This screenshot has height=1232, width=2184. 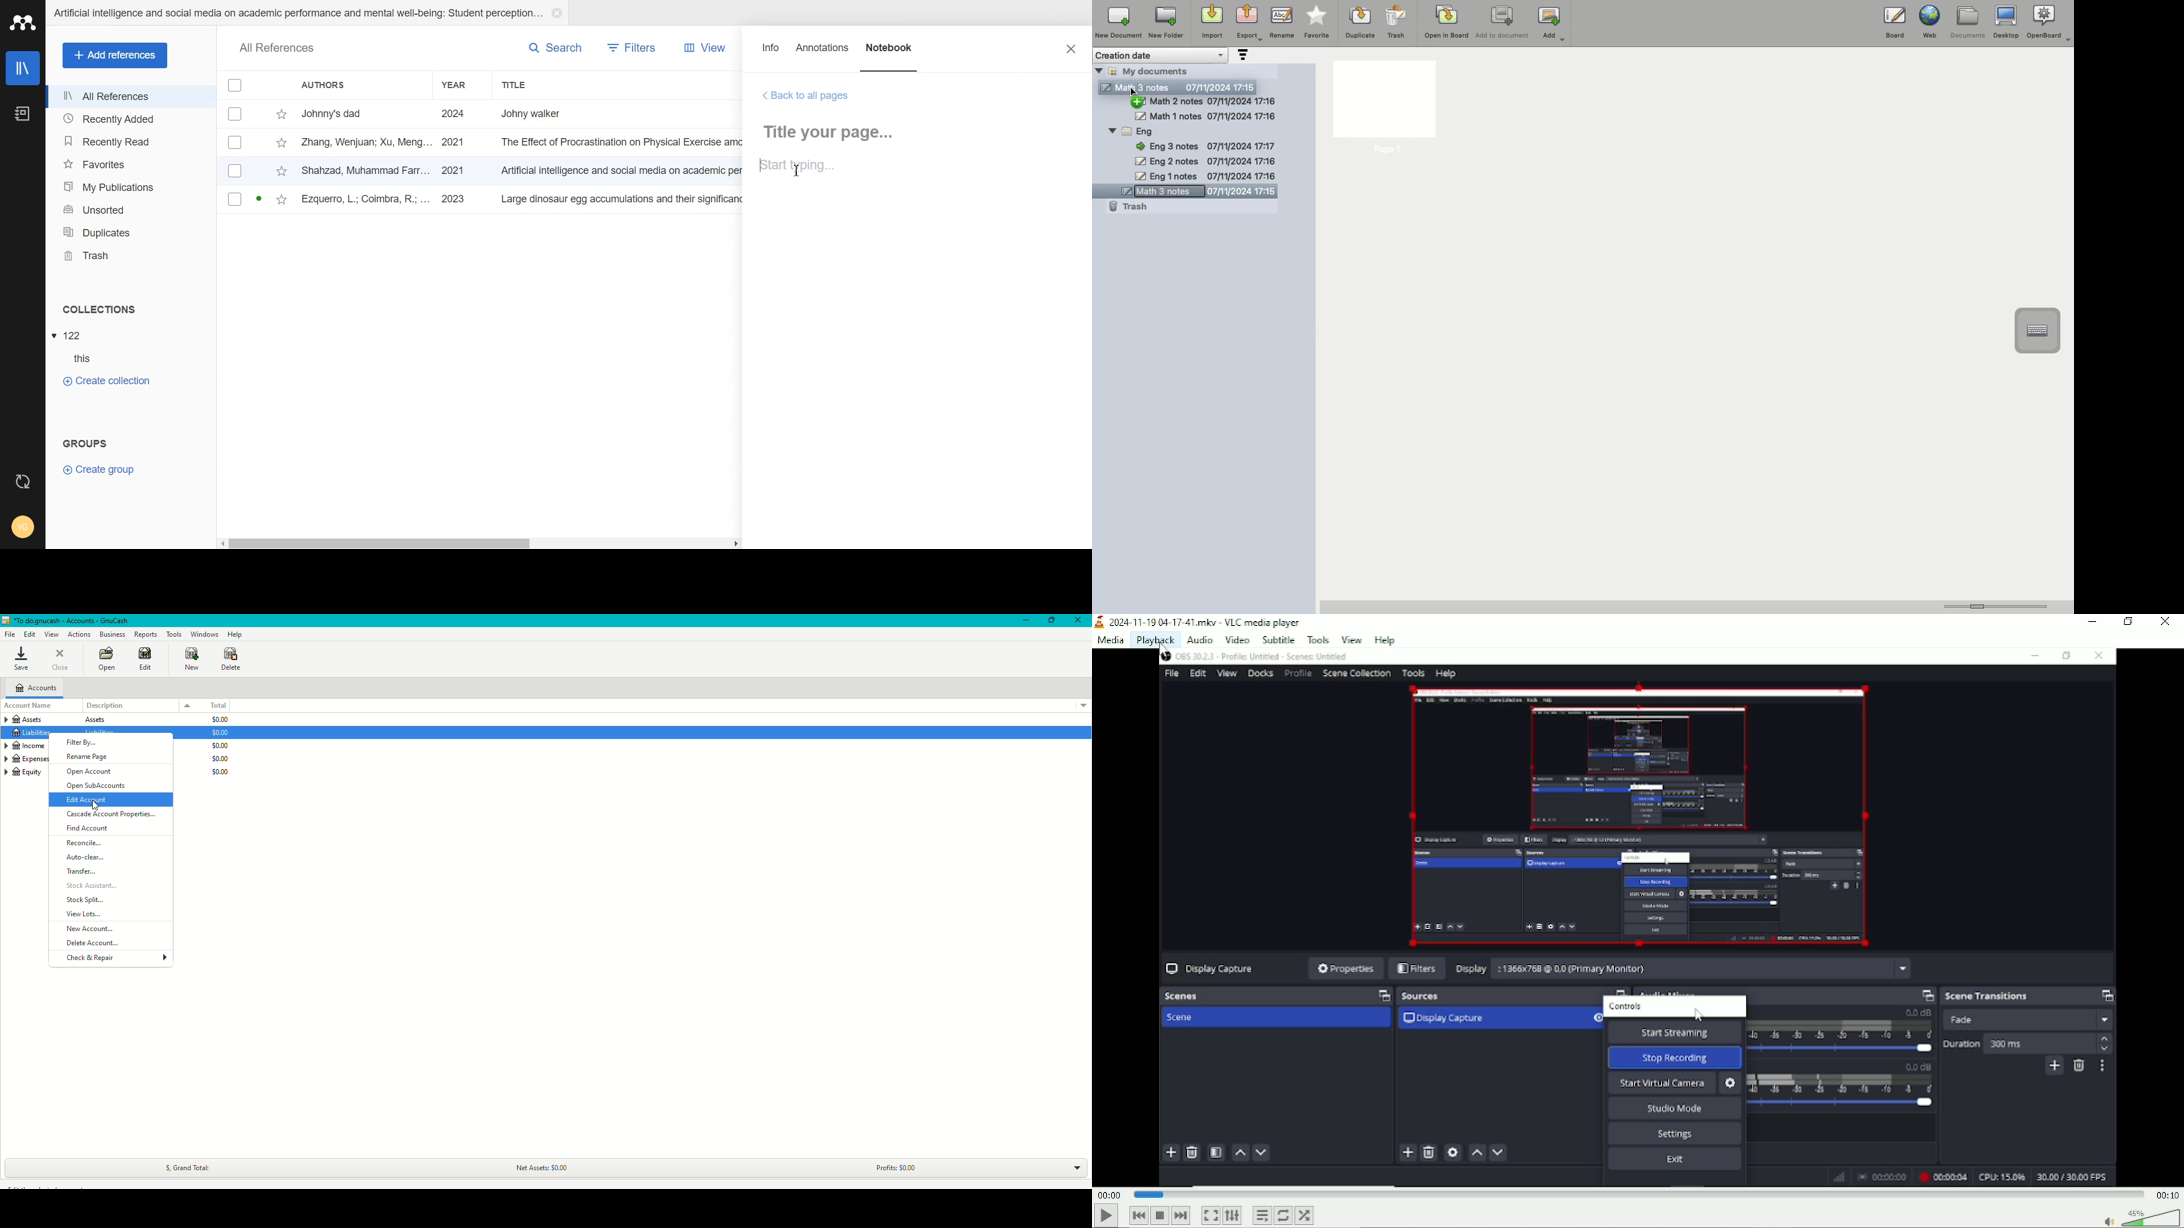 I want to click on Mouse Cursor, so click(x=1163, y=656).